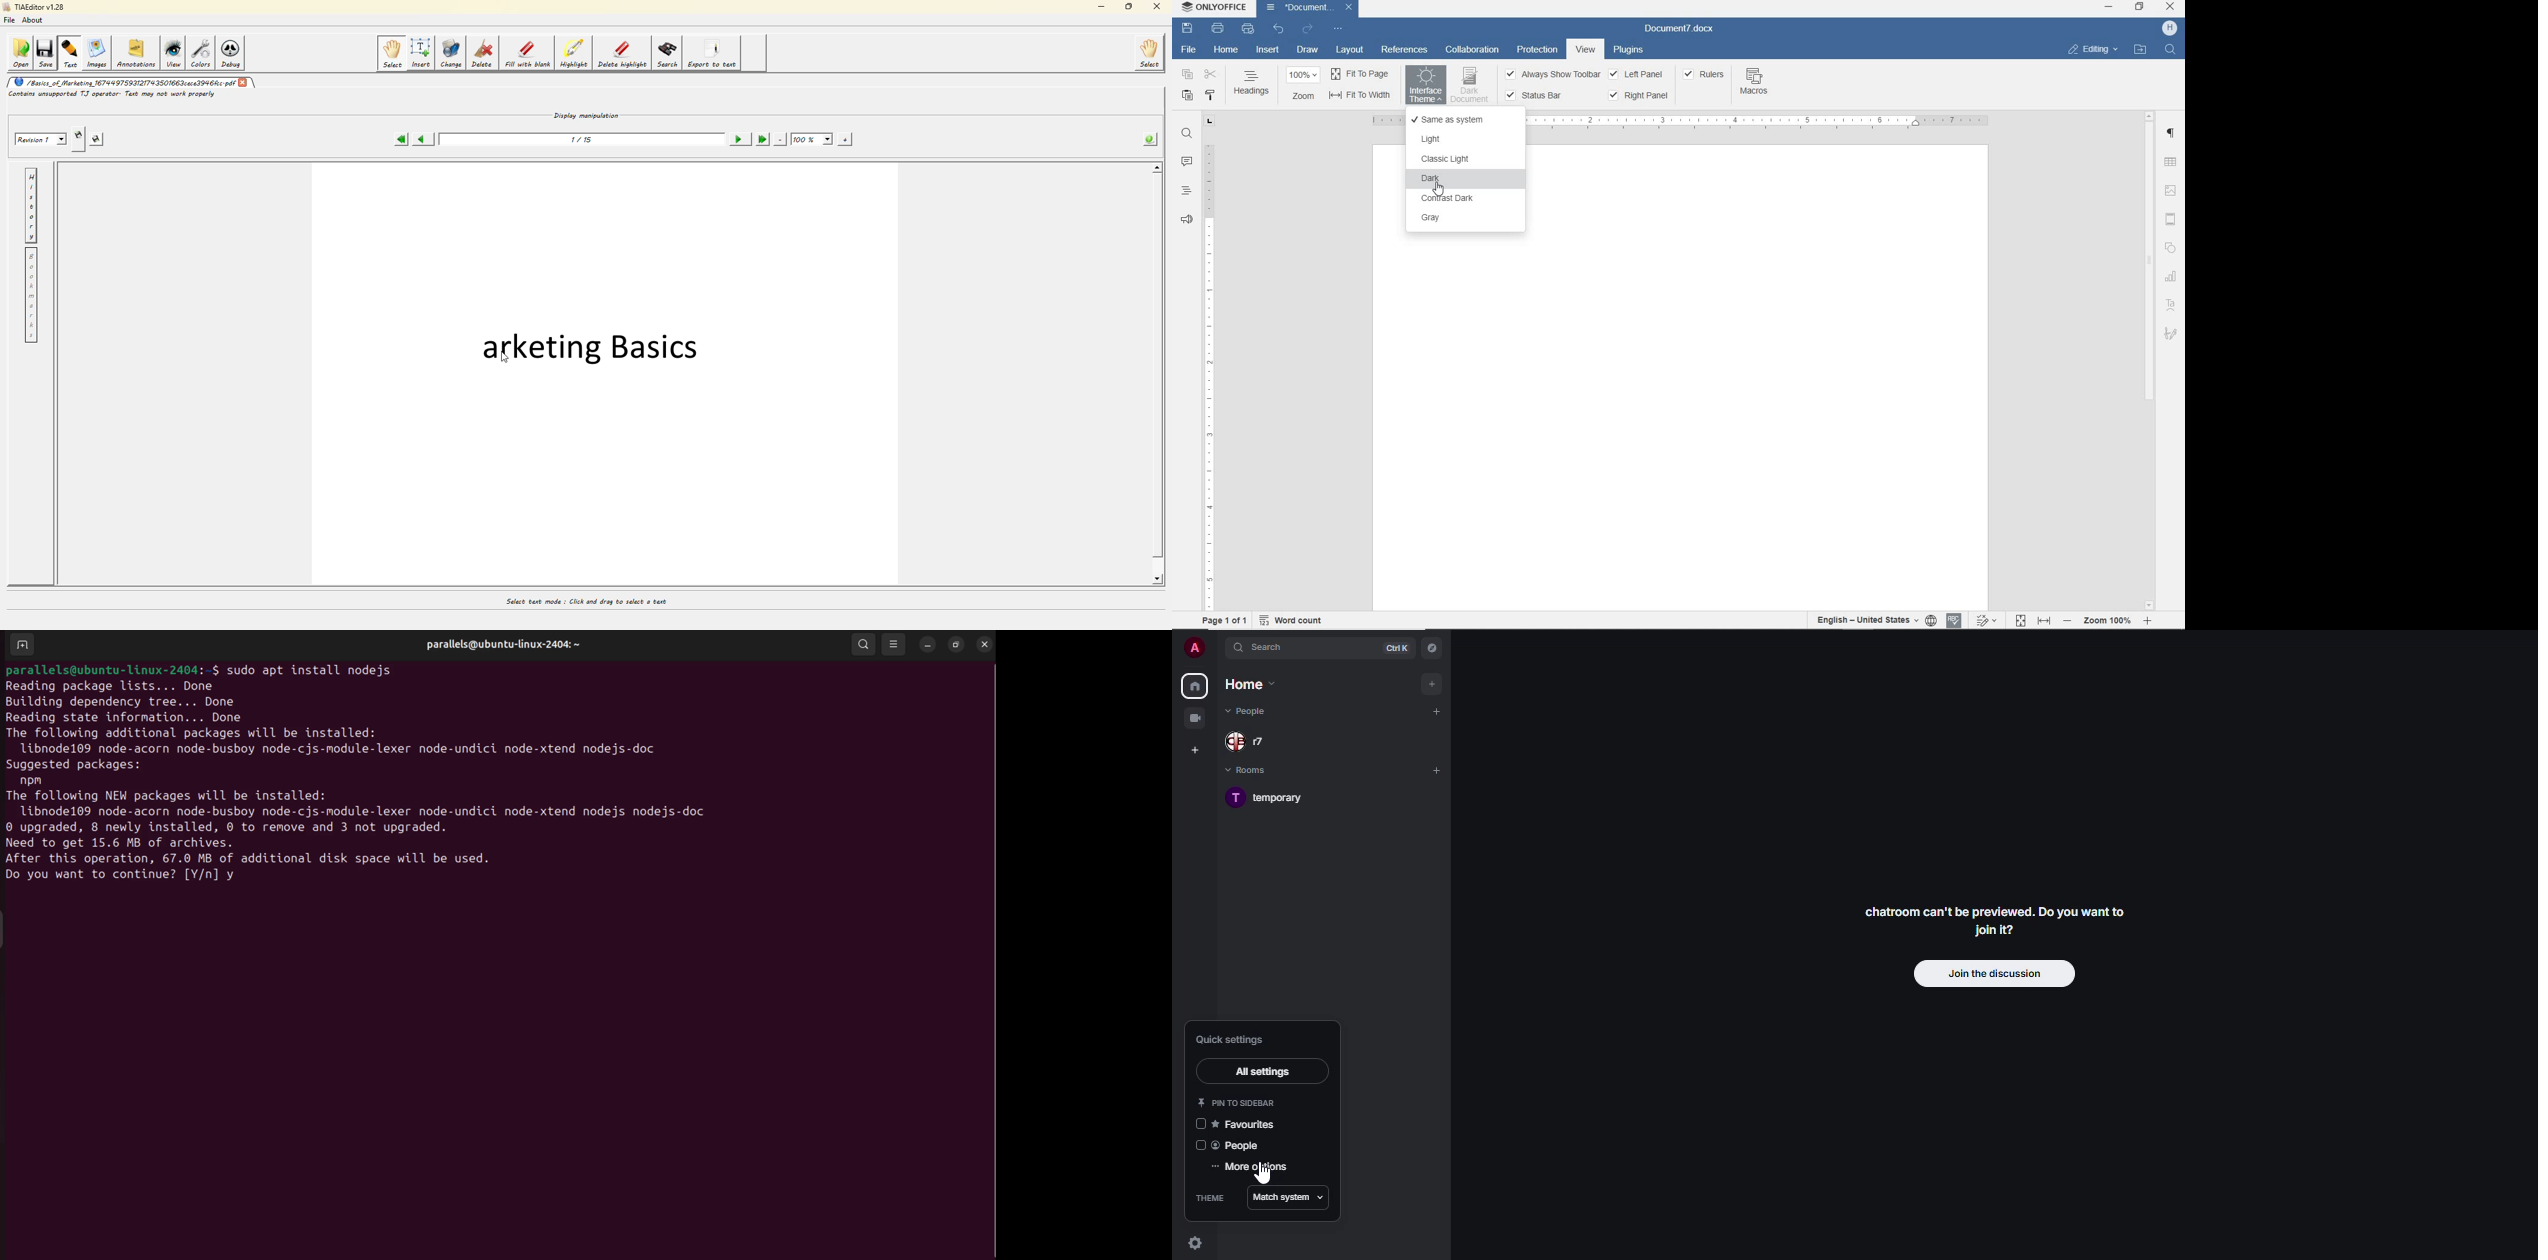 The width and height of the screenshot is (2548, 1260). Describe the element at coordinates (1308, 30) in the screenshot. I see `REDO` at that location.